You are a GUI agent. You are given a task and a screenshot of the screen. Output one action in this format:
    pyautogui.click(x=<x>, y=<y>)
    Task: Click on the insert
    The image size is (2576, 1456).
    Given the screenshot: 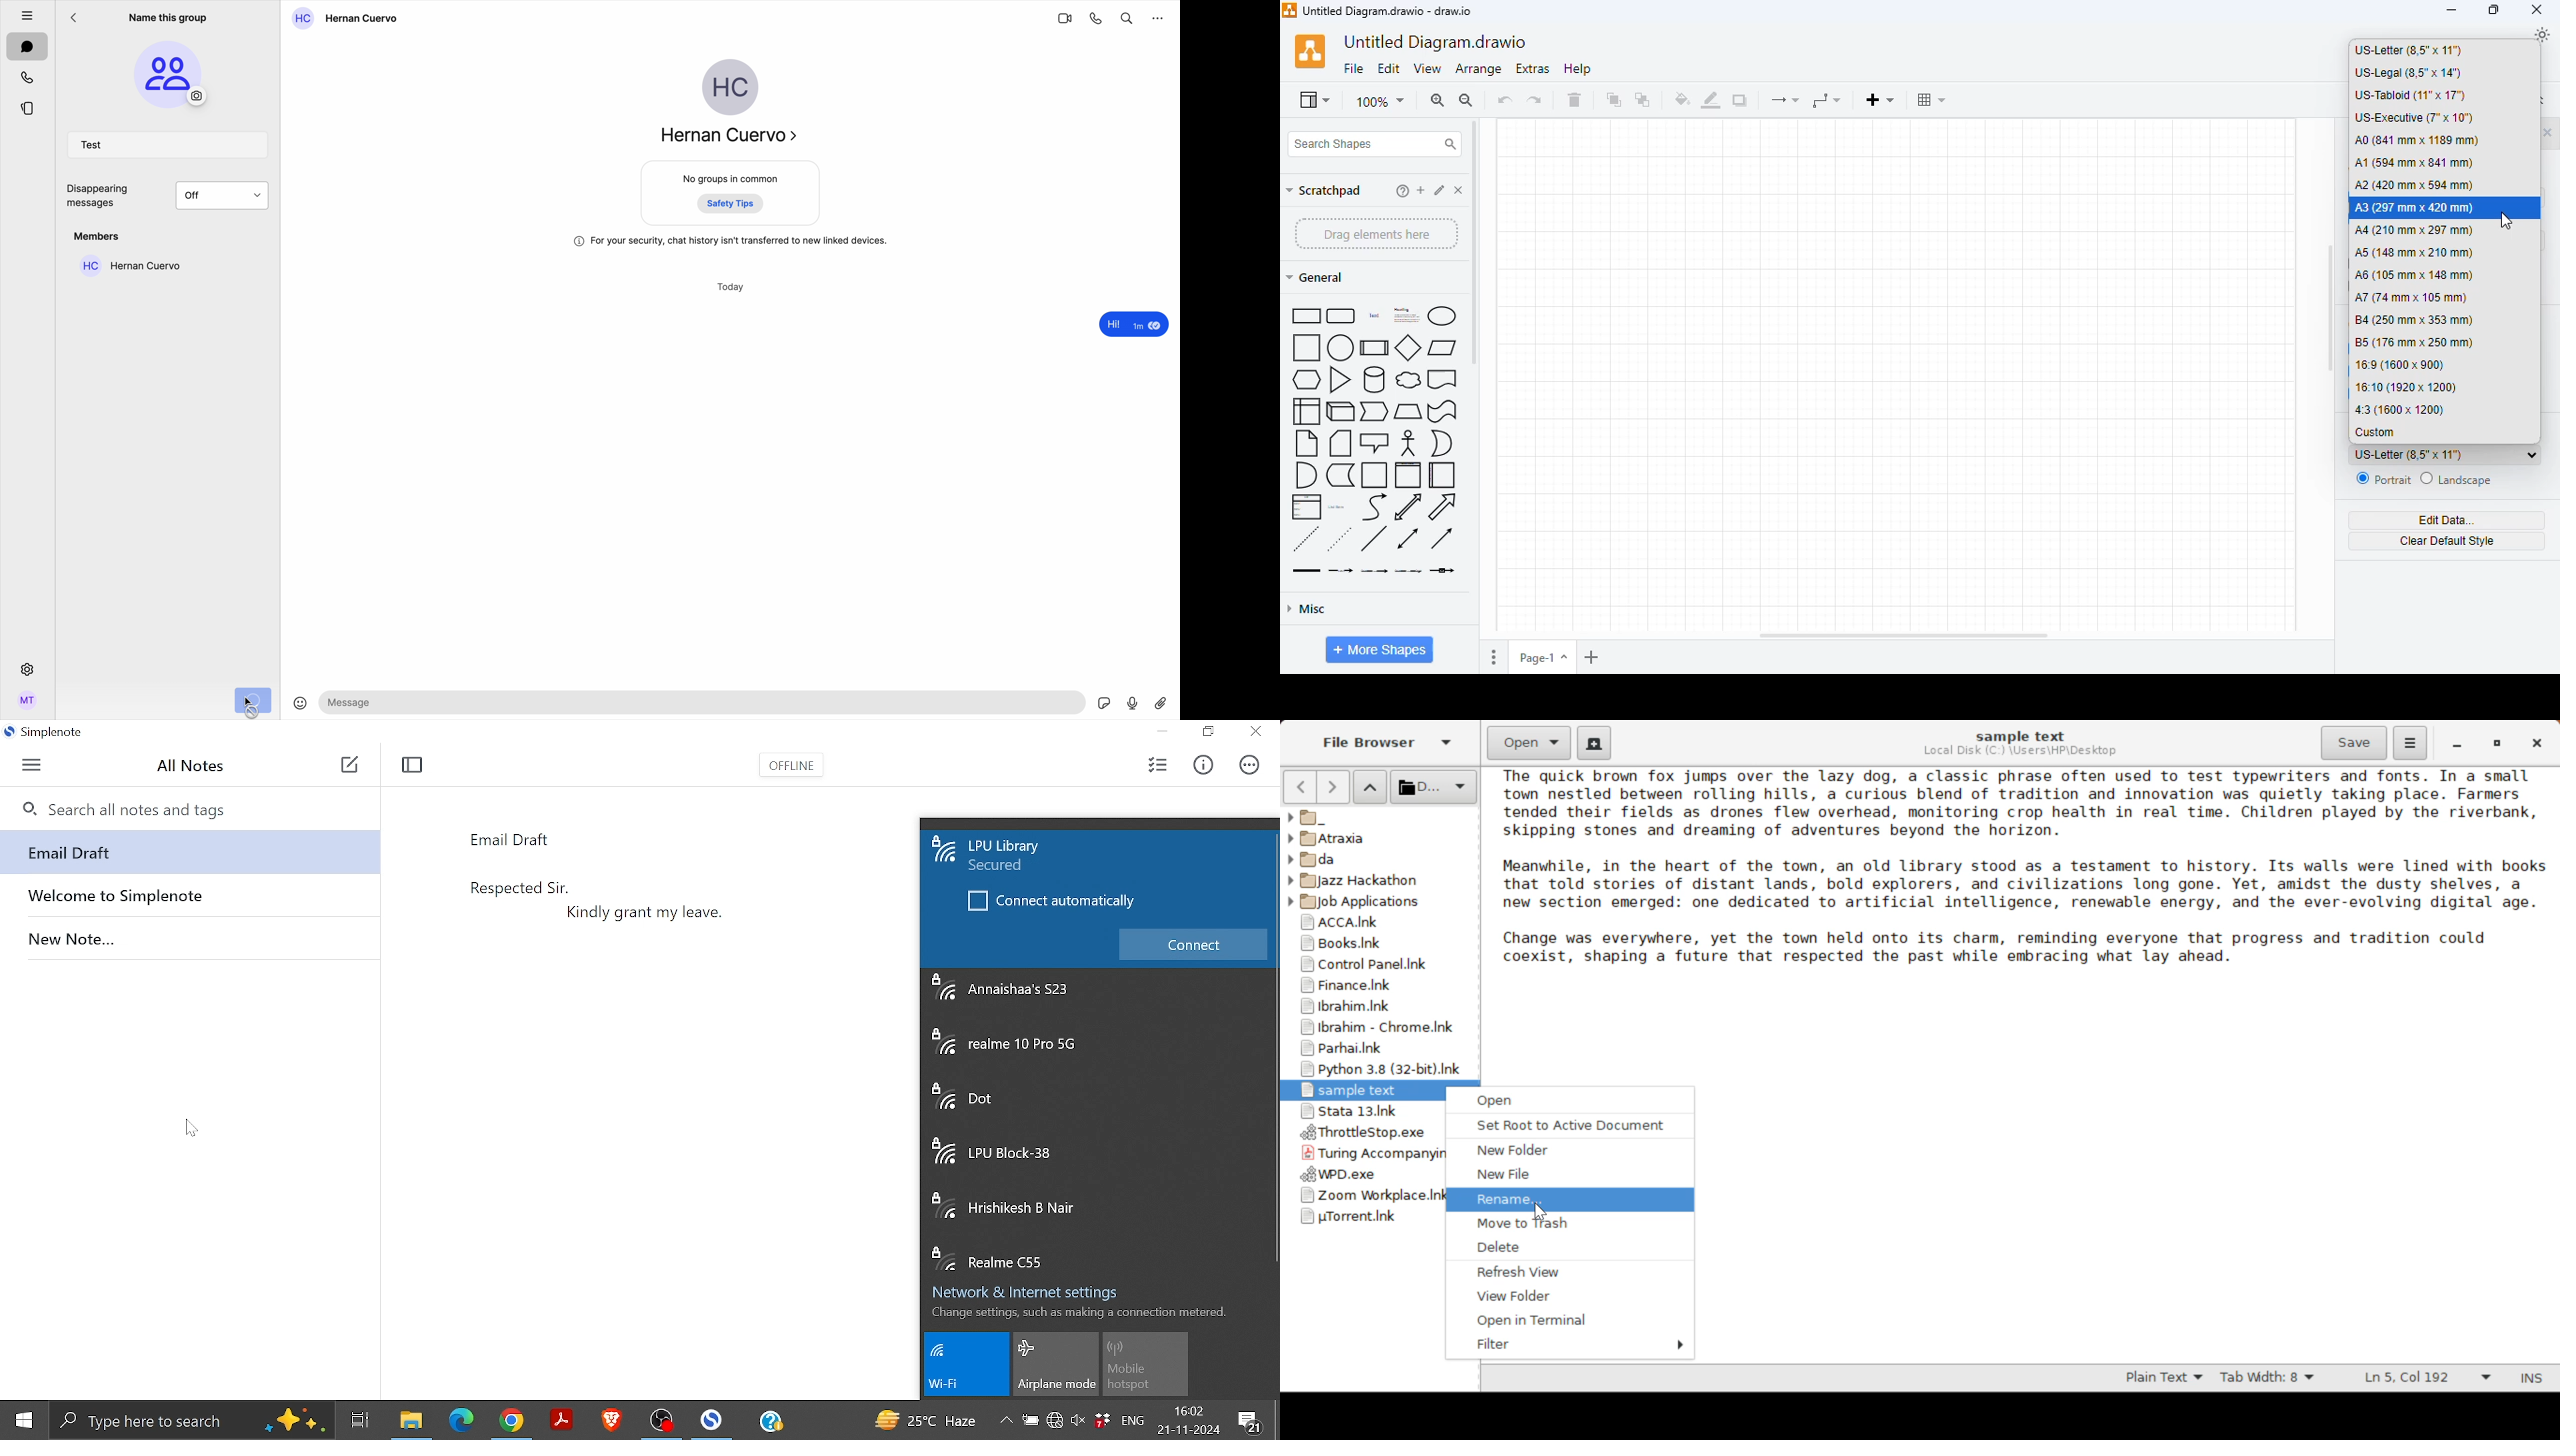 What is the action you would take?
    pyautogui.click(x=1880, y=100)
    